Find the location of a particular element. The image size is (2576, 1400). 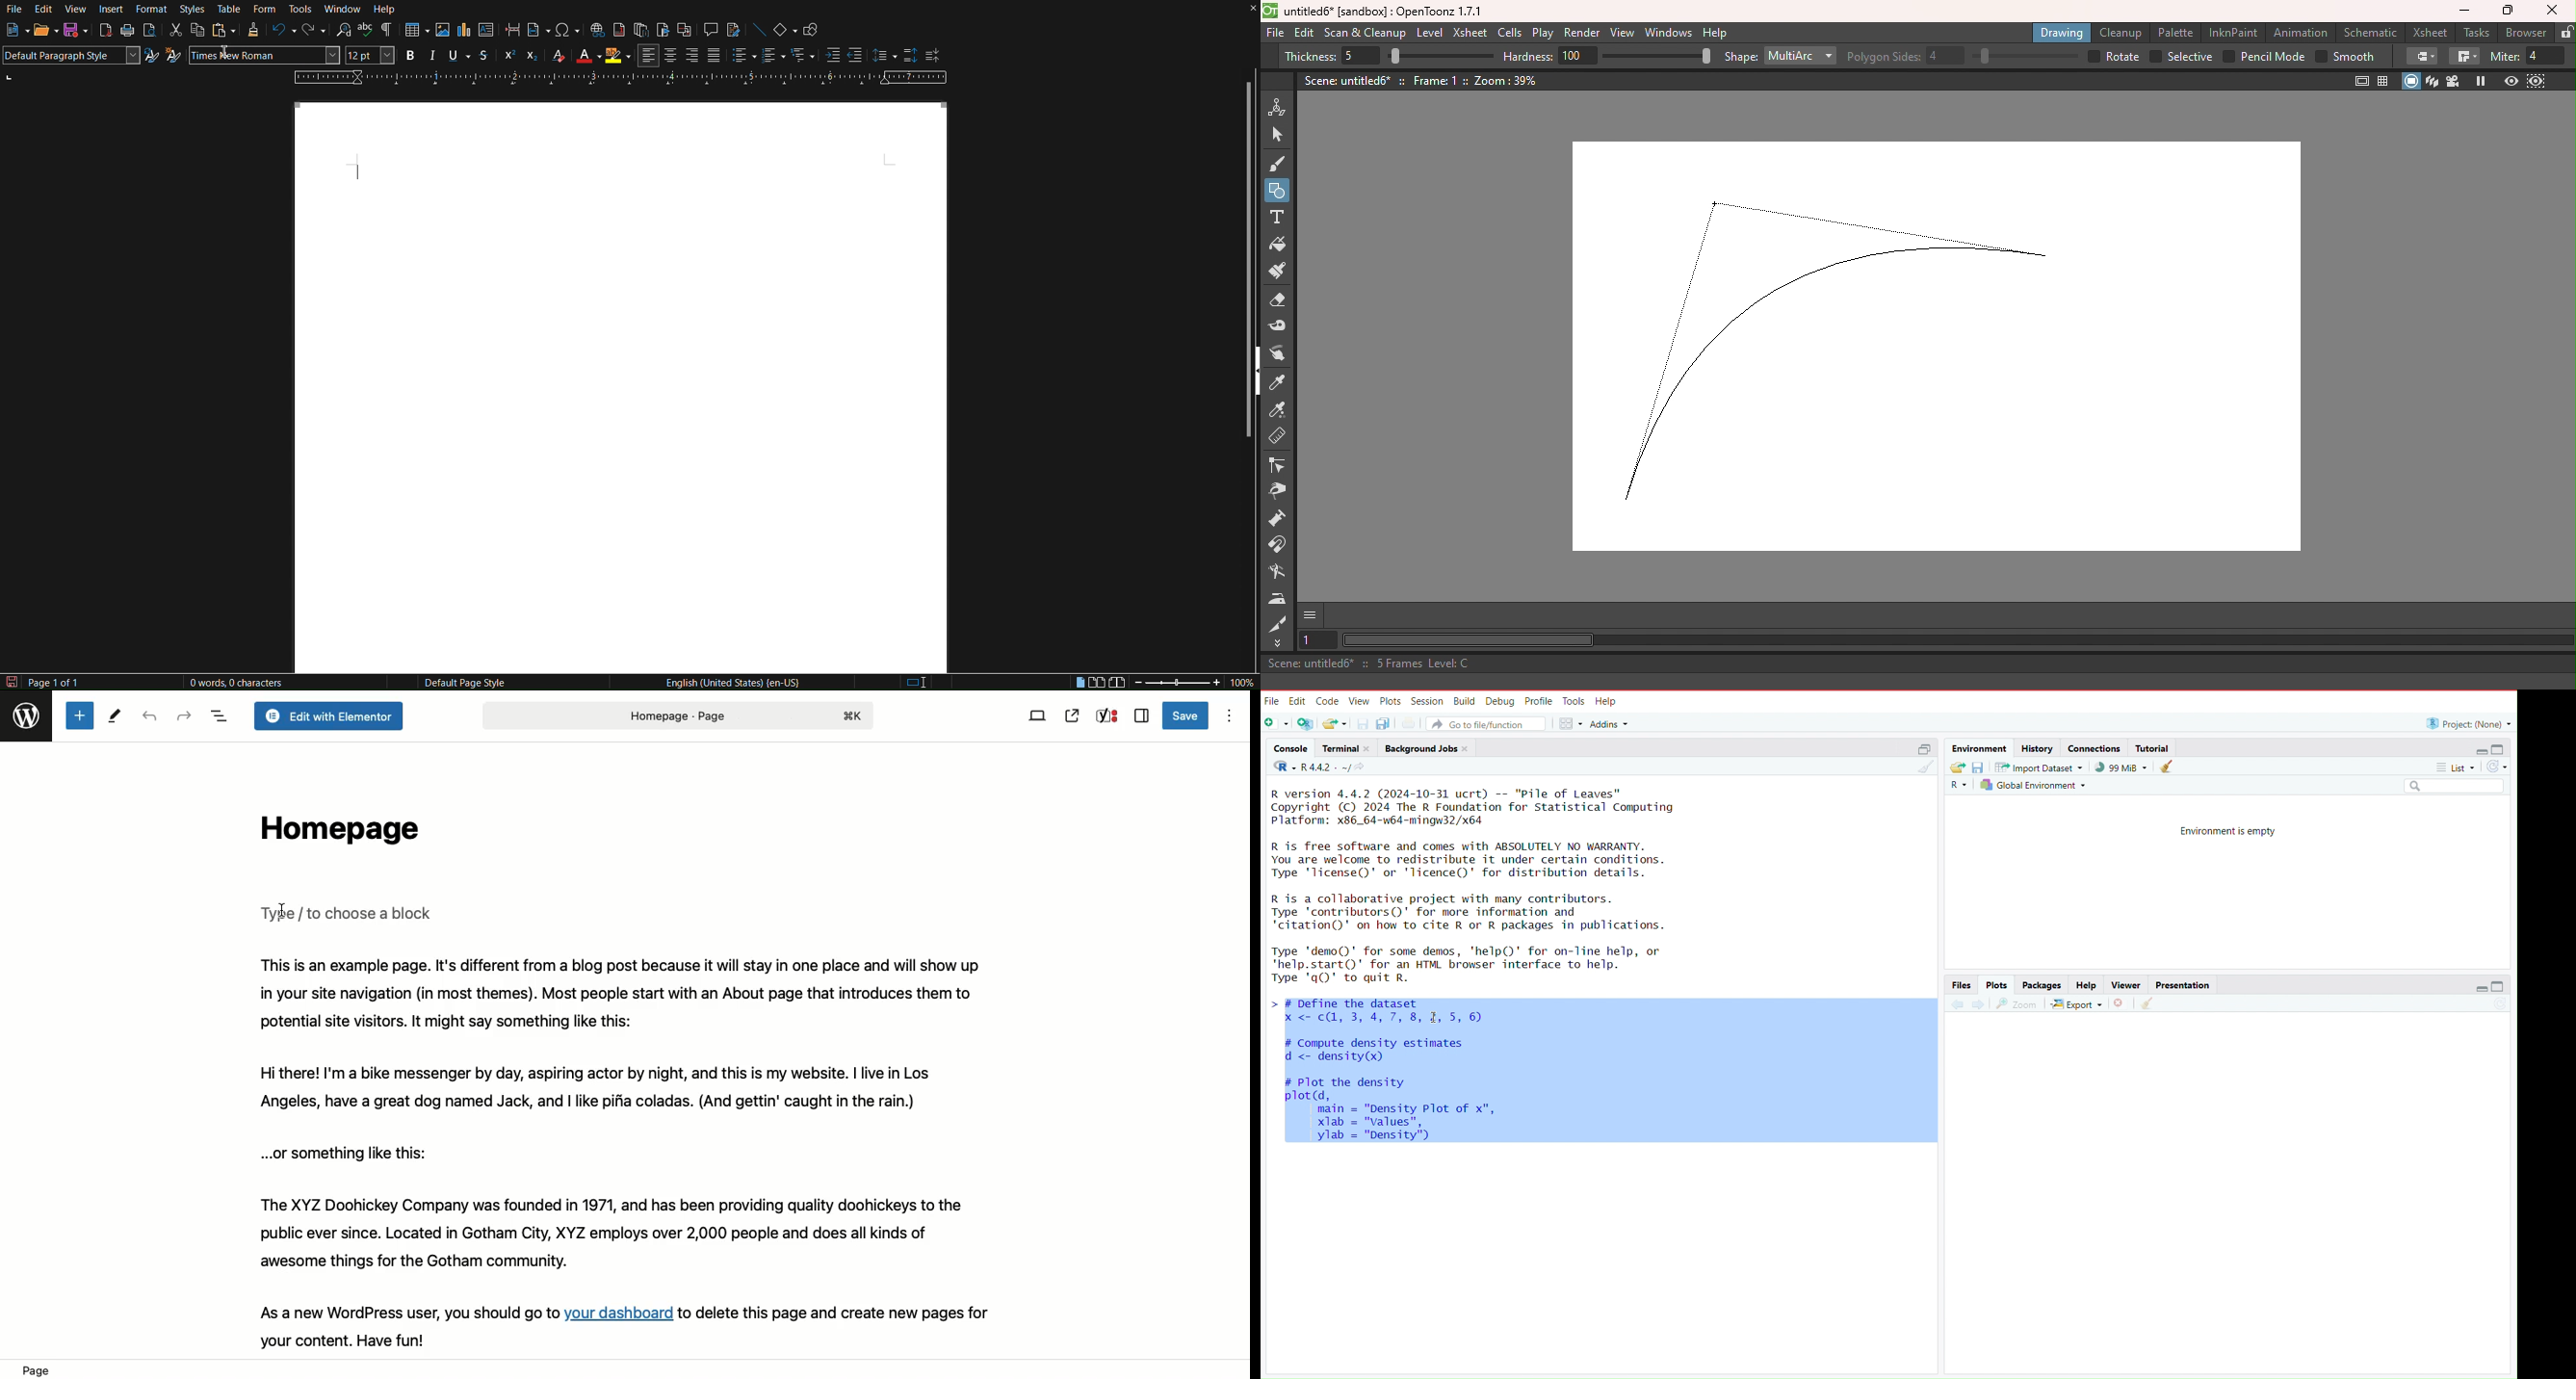

maximize is located at coordinates (1926, 749).